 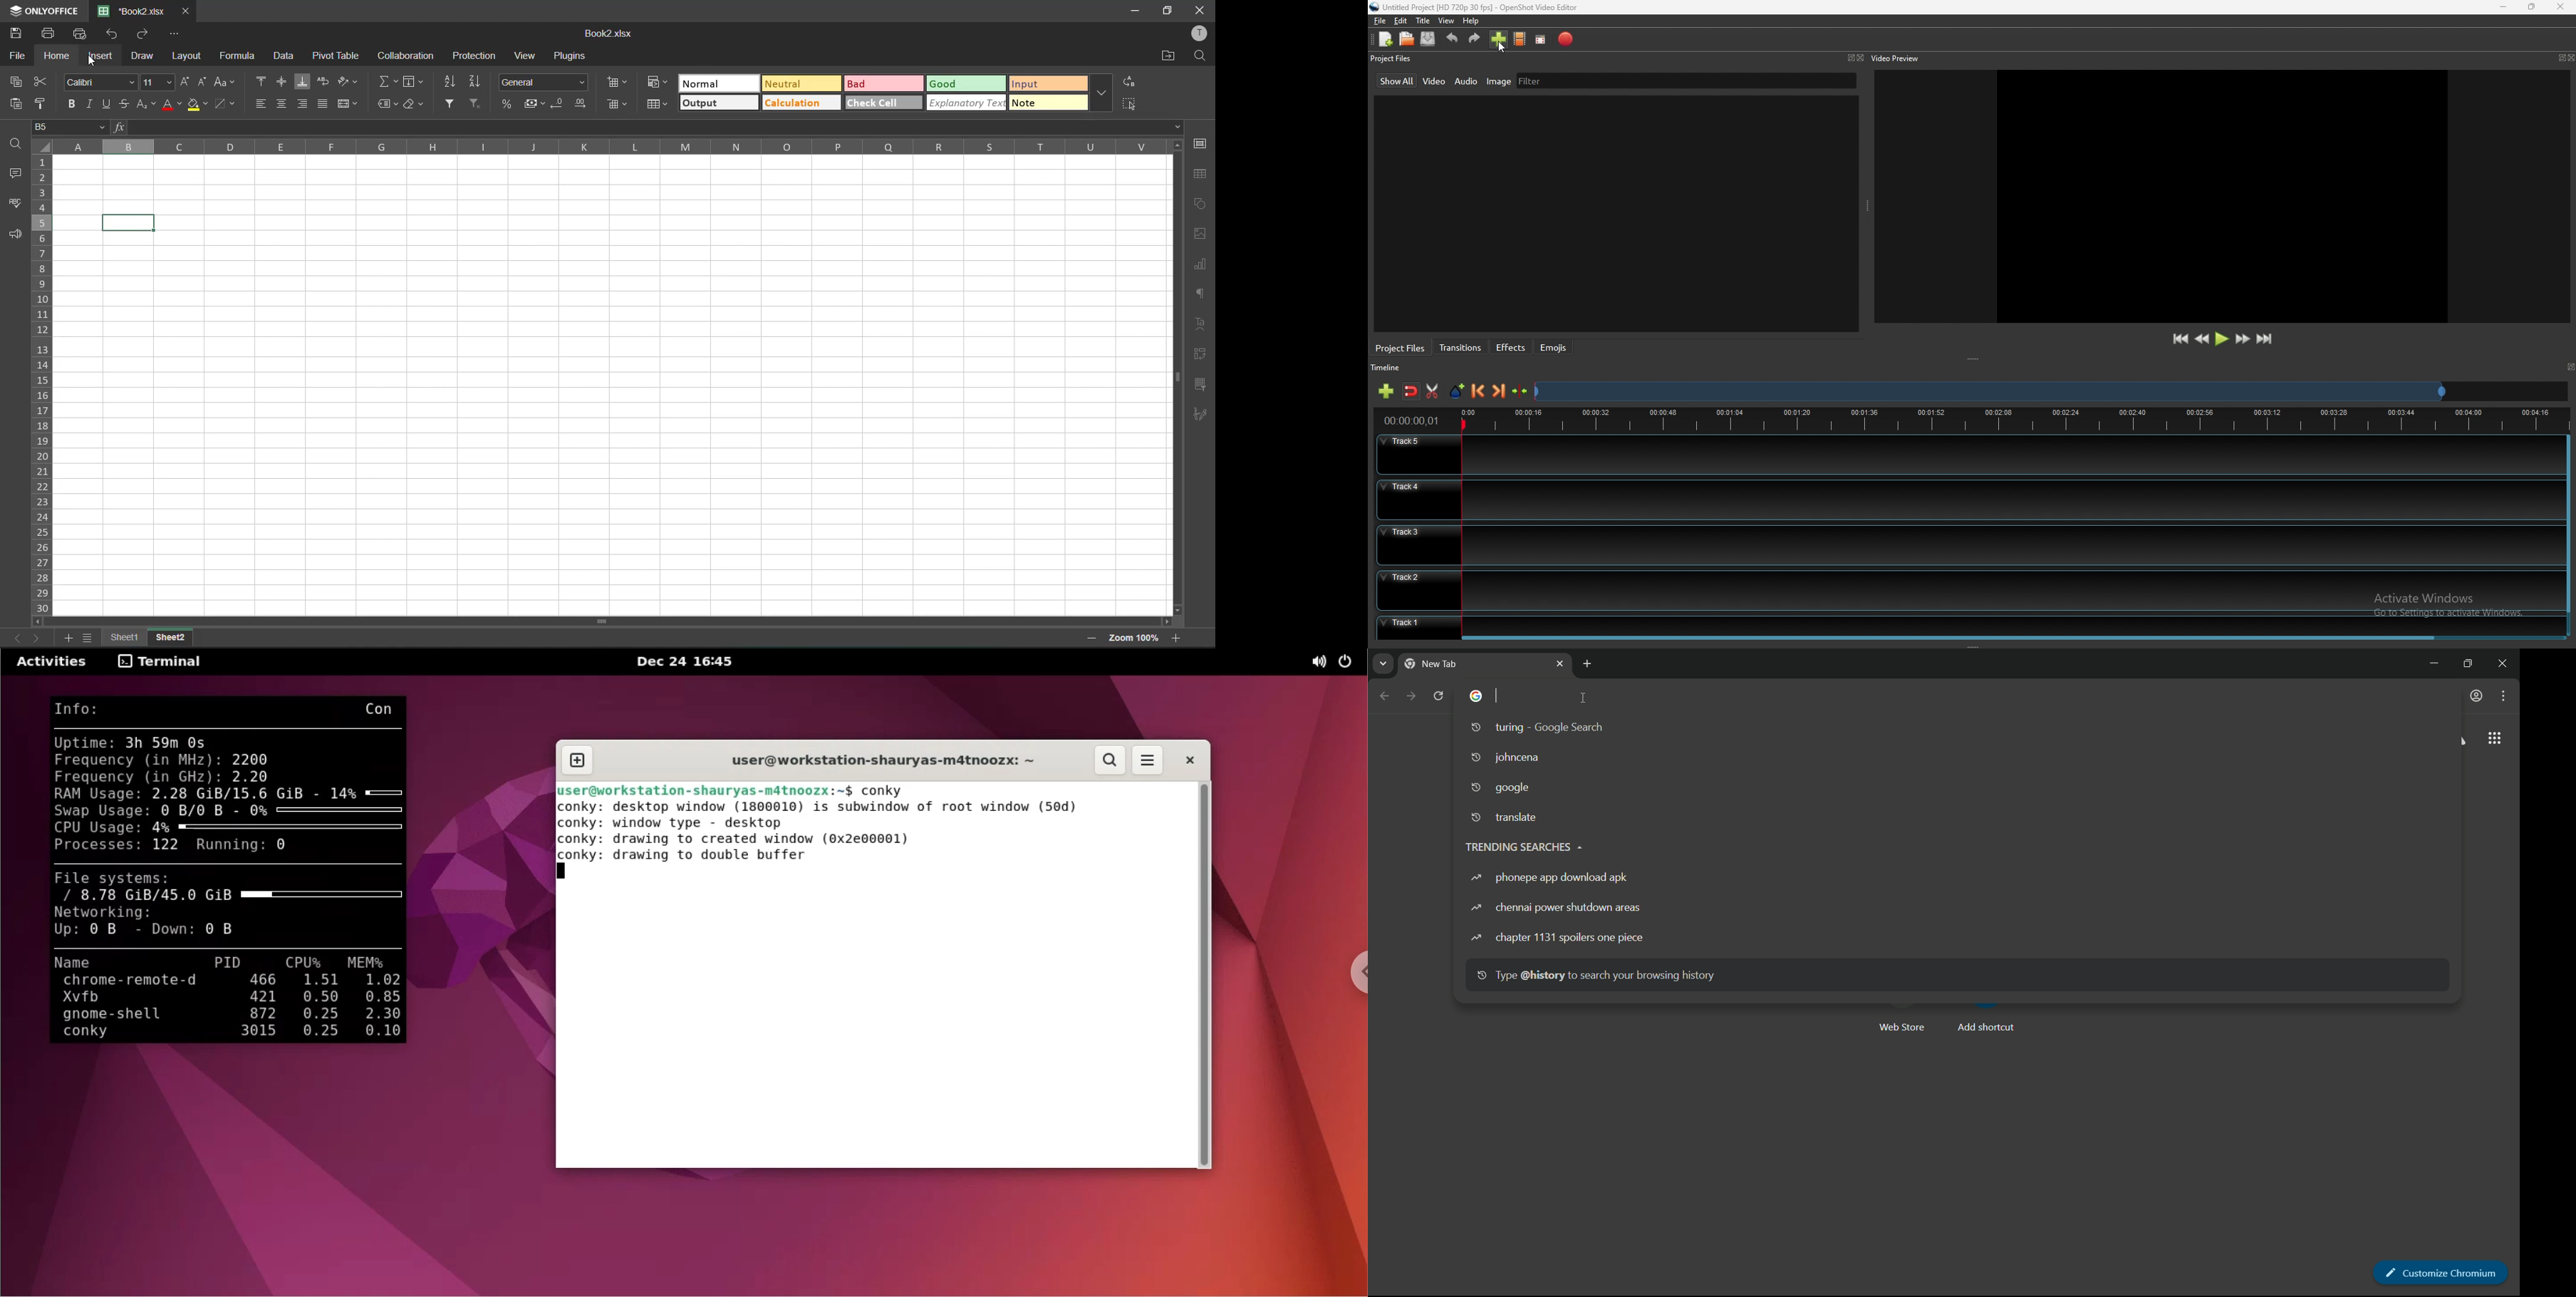 I want to click on close tab, so click(x=186, y=12).